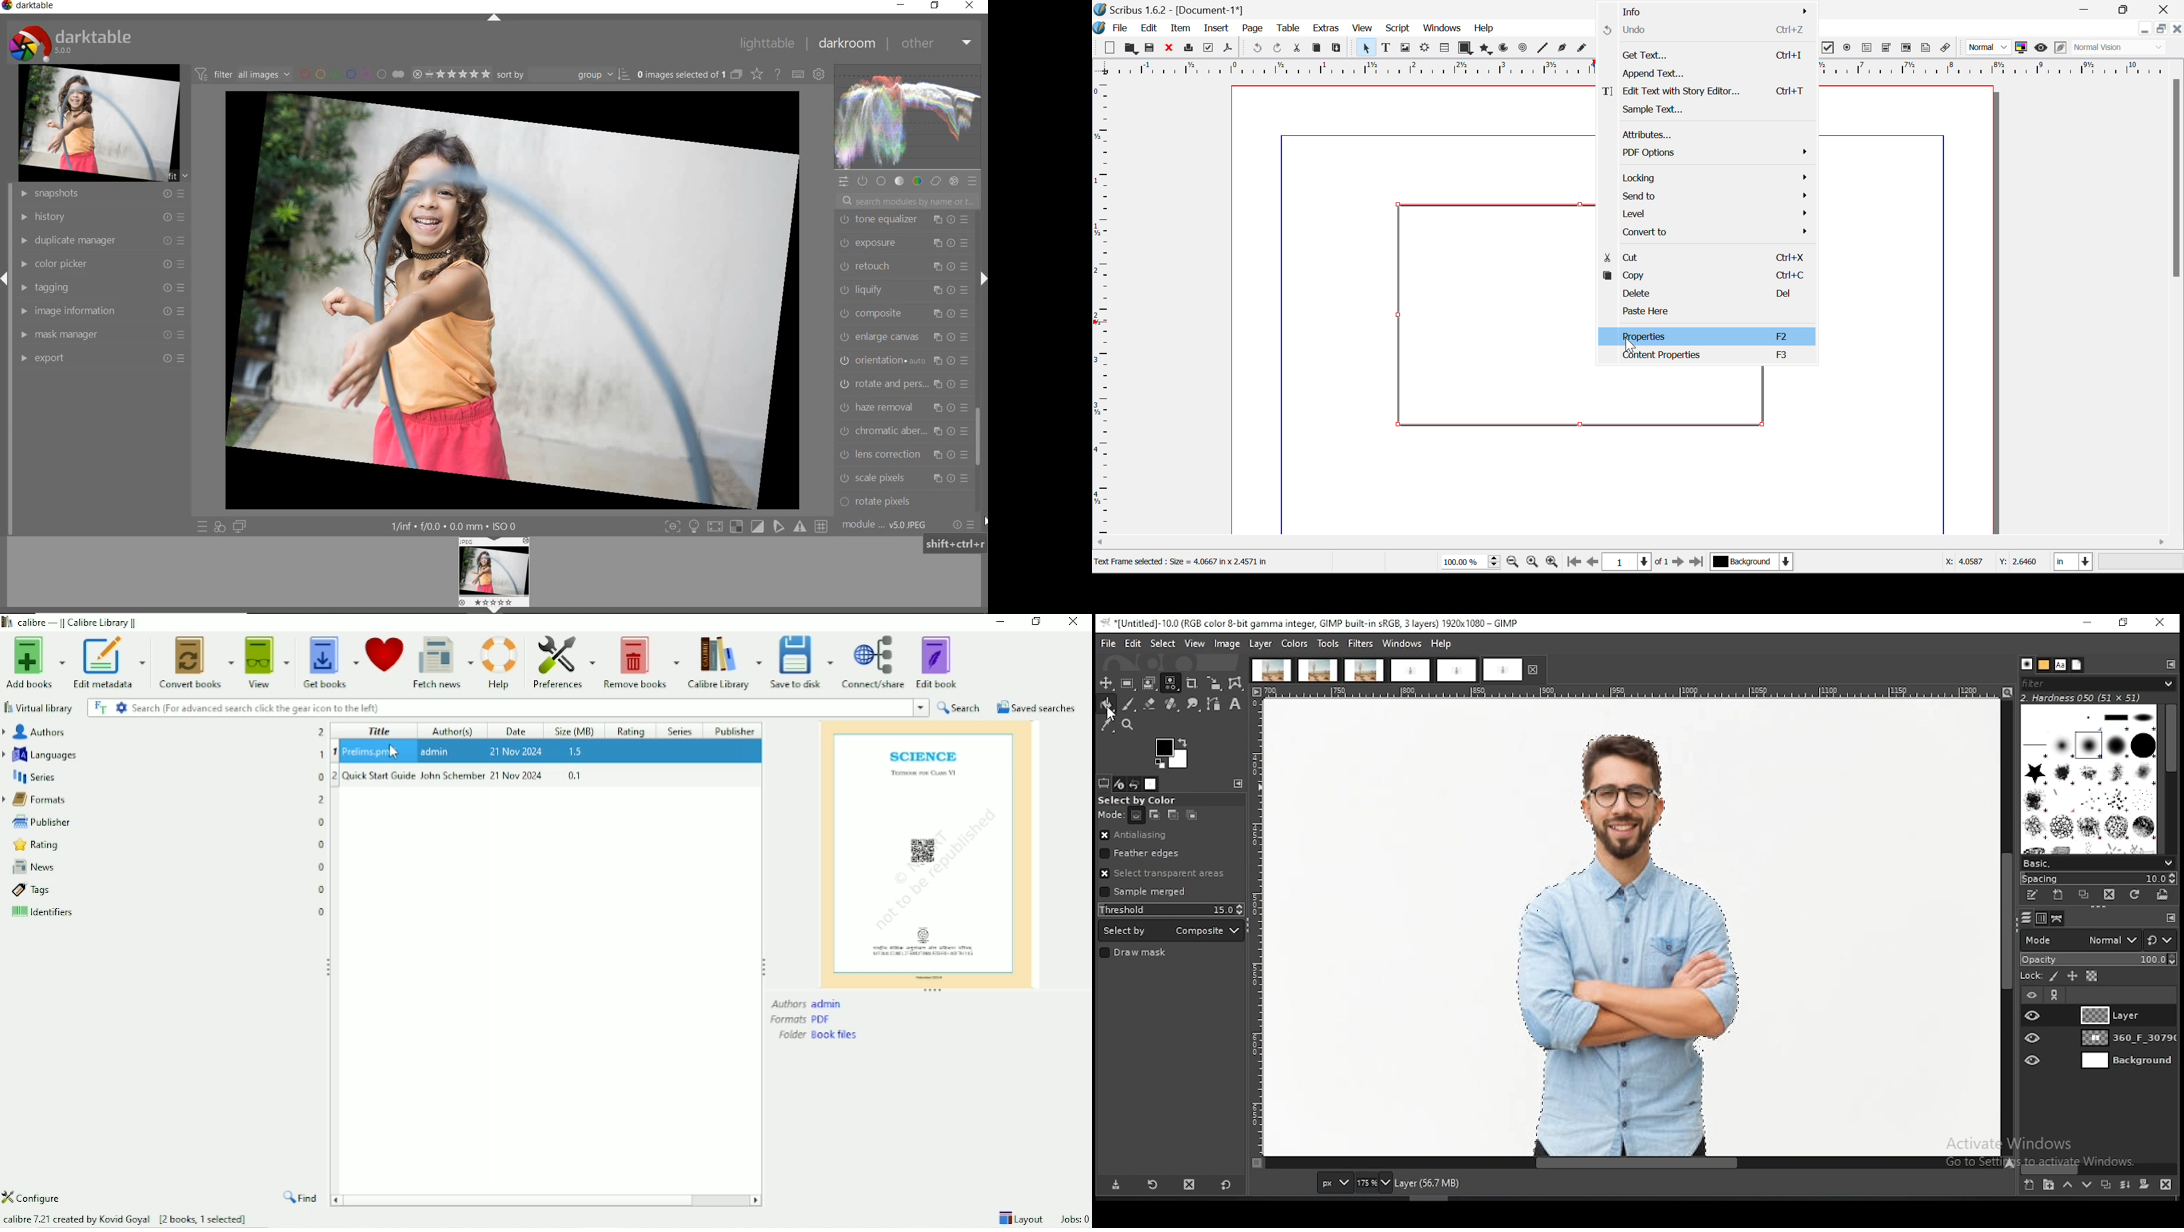 This screenshot has width=2184, height=1232. Describe the element at coordinates (2161, 28) in the screenshot. I see `Minimize` at that location.